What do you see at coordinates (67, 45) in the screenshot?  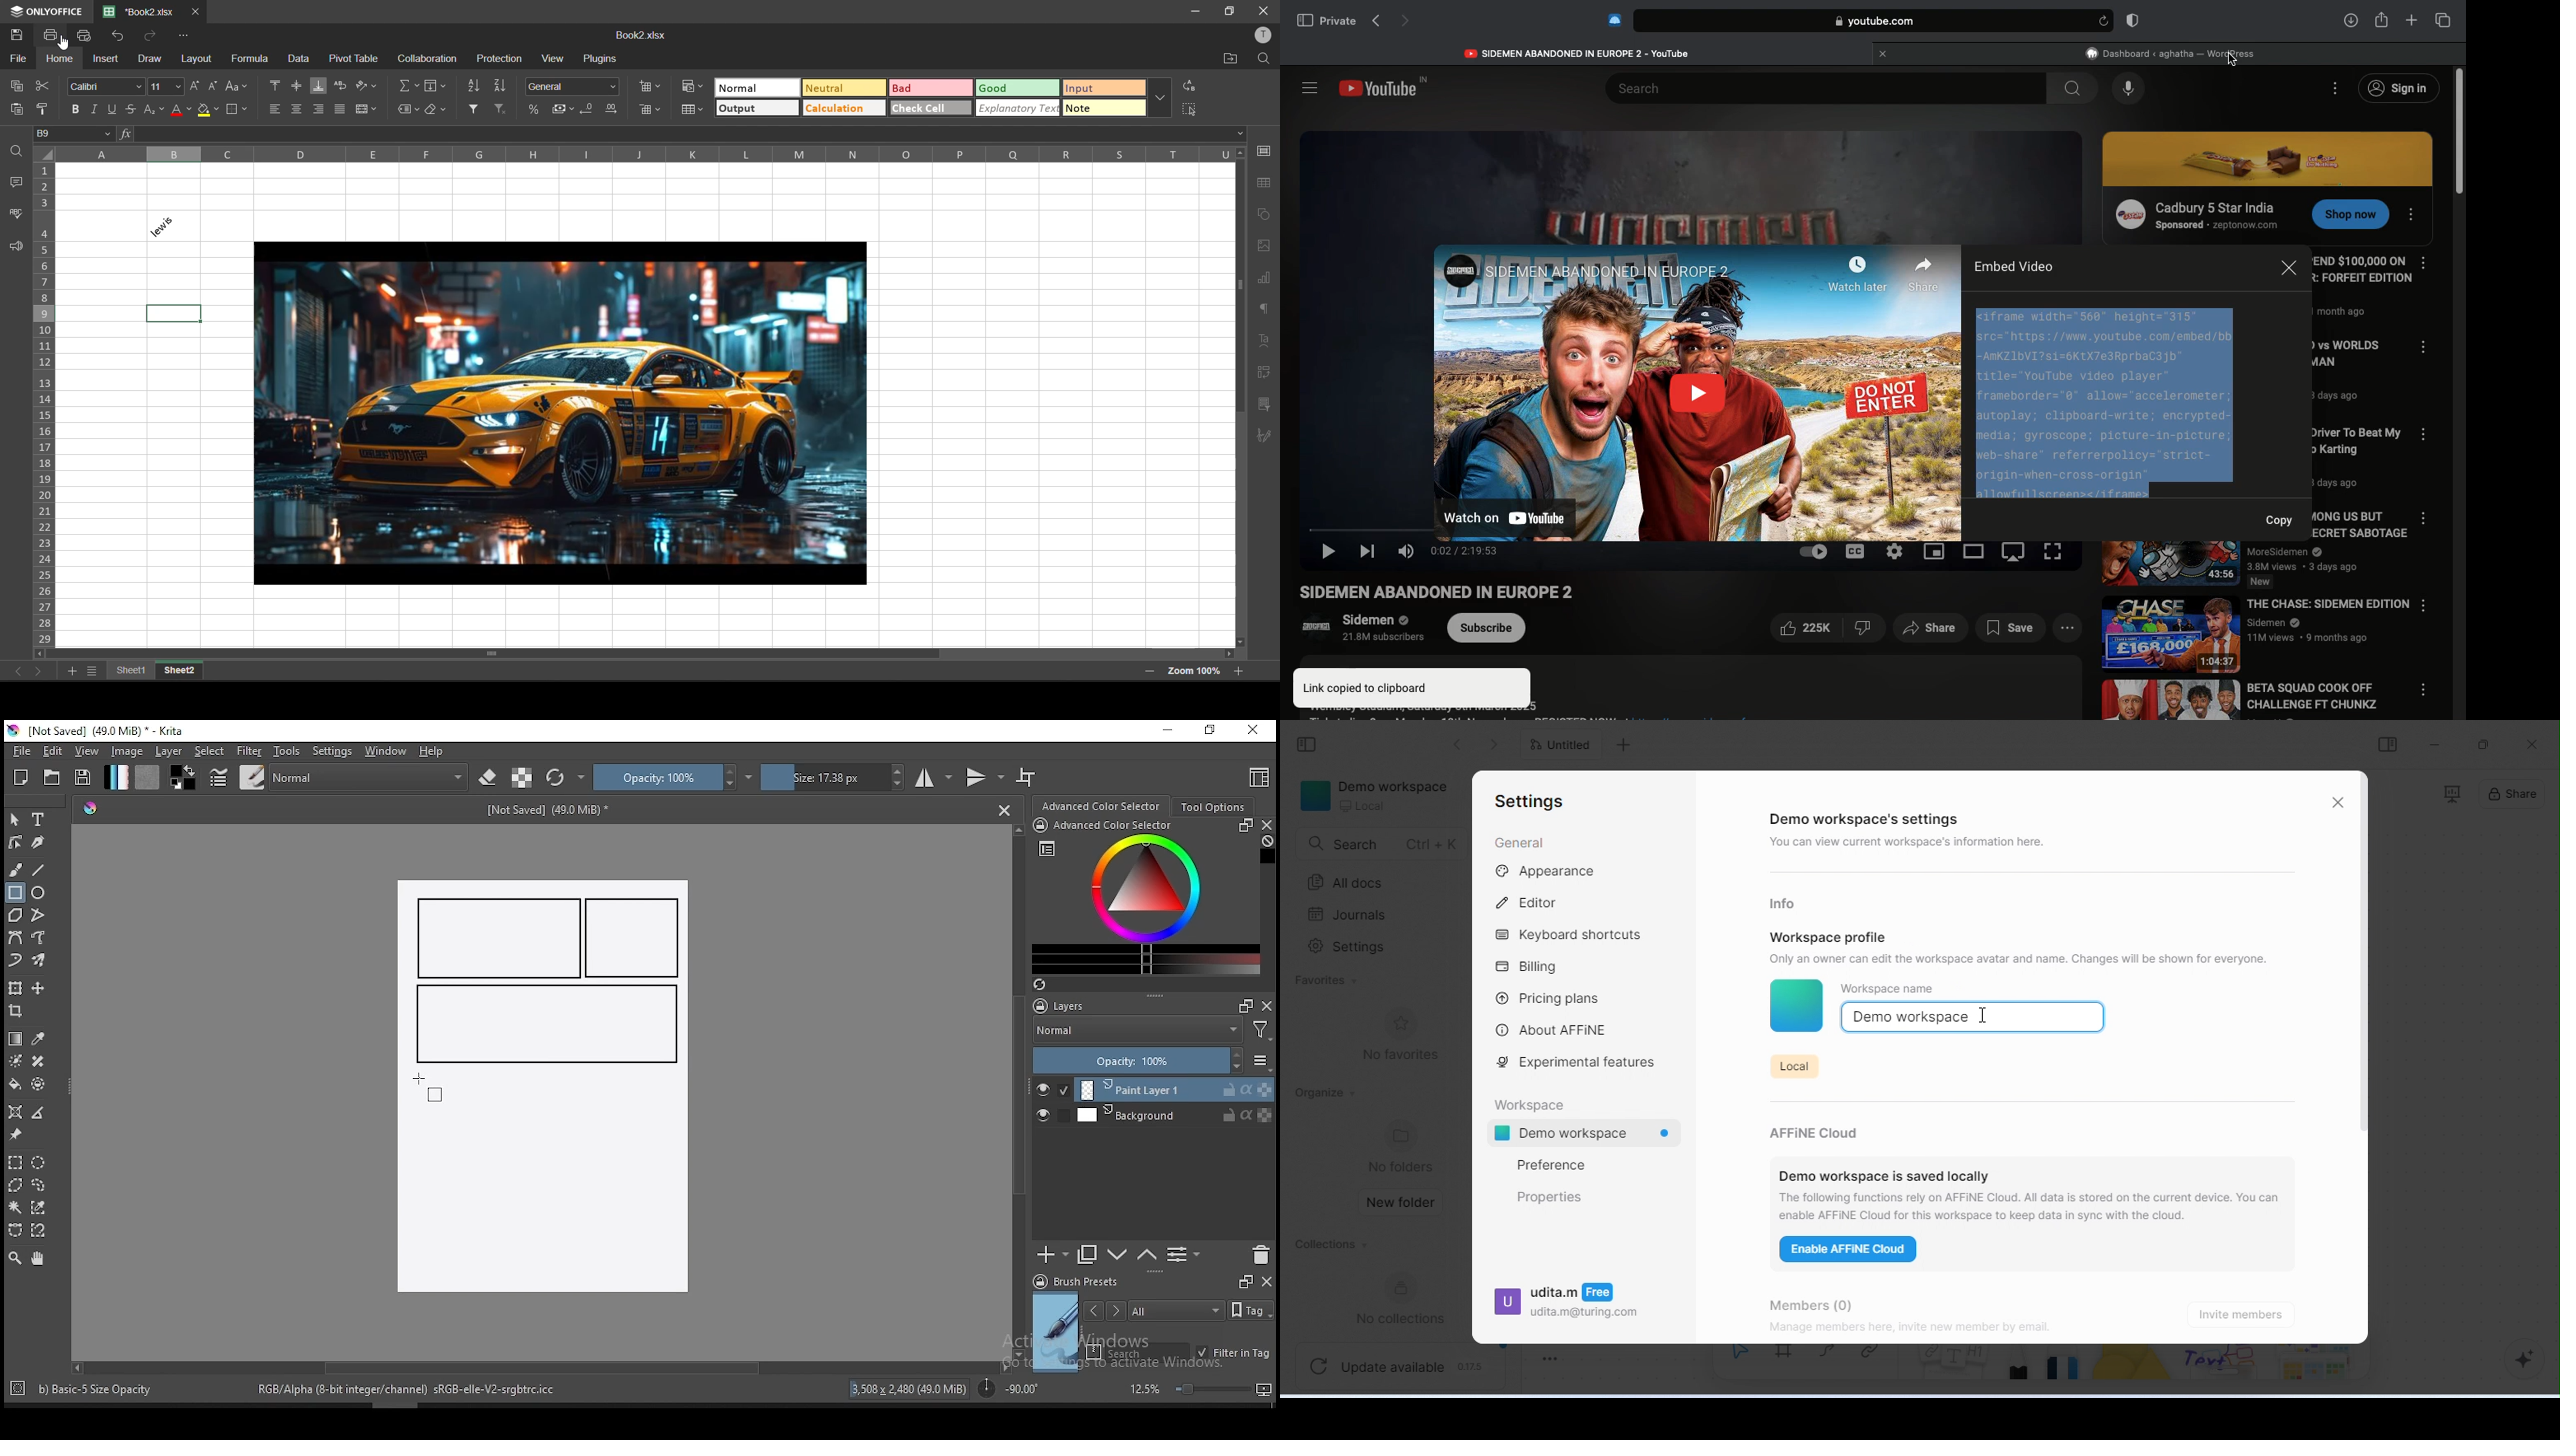 I see `cursor` at bounding box center [67, 45].